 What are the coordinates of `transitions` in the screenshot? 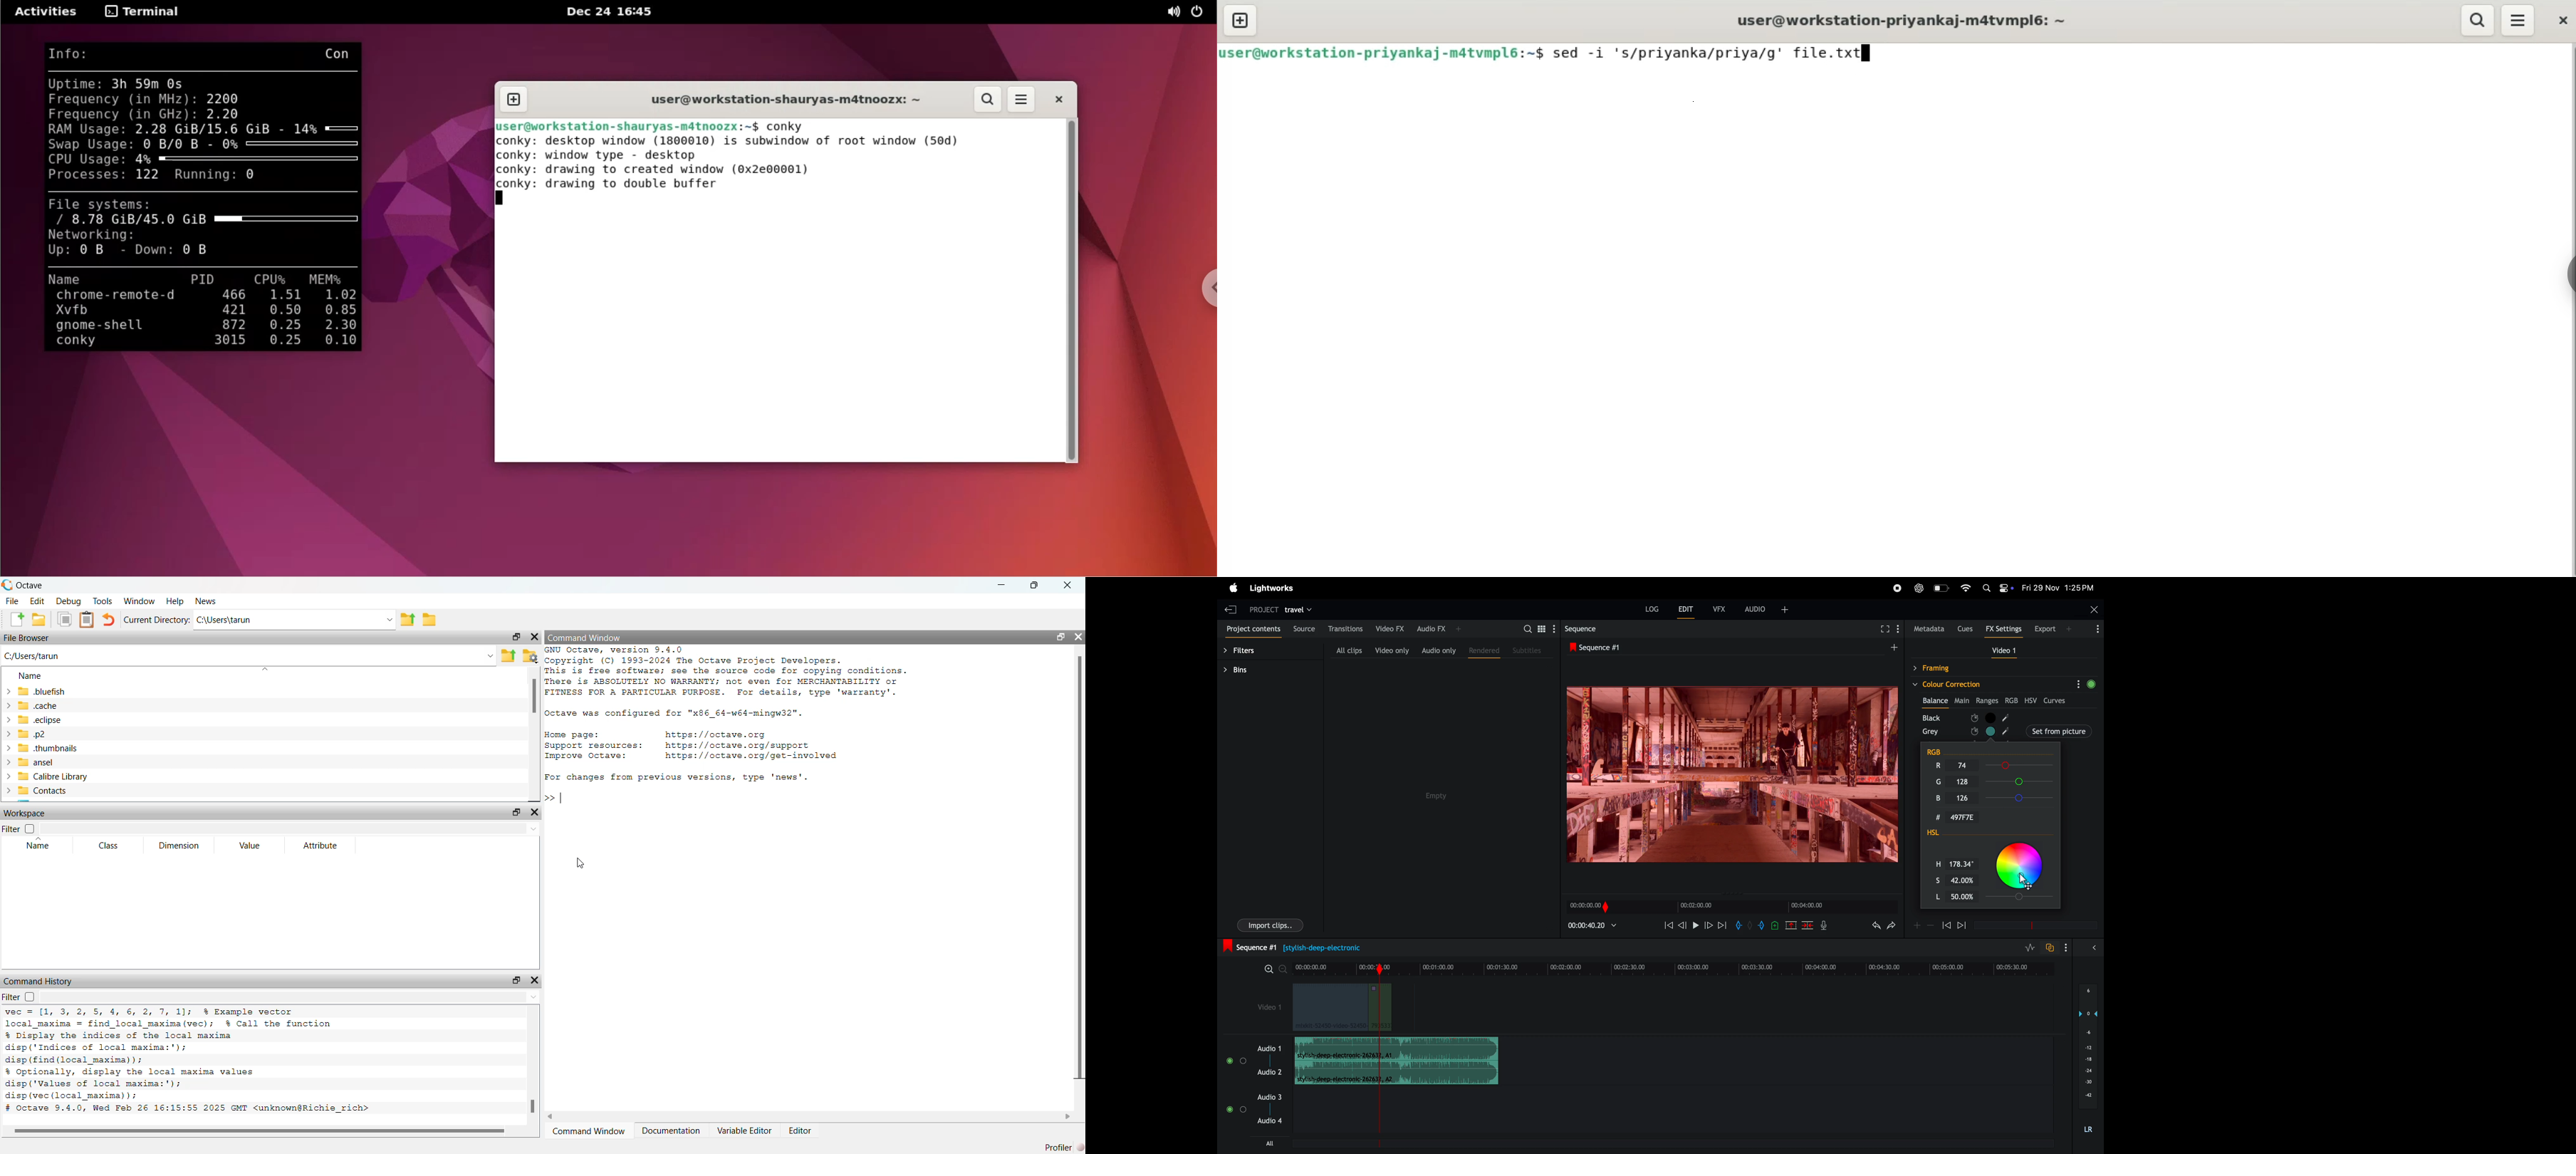 It's located at (1346, 628).